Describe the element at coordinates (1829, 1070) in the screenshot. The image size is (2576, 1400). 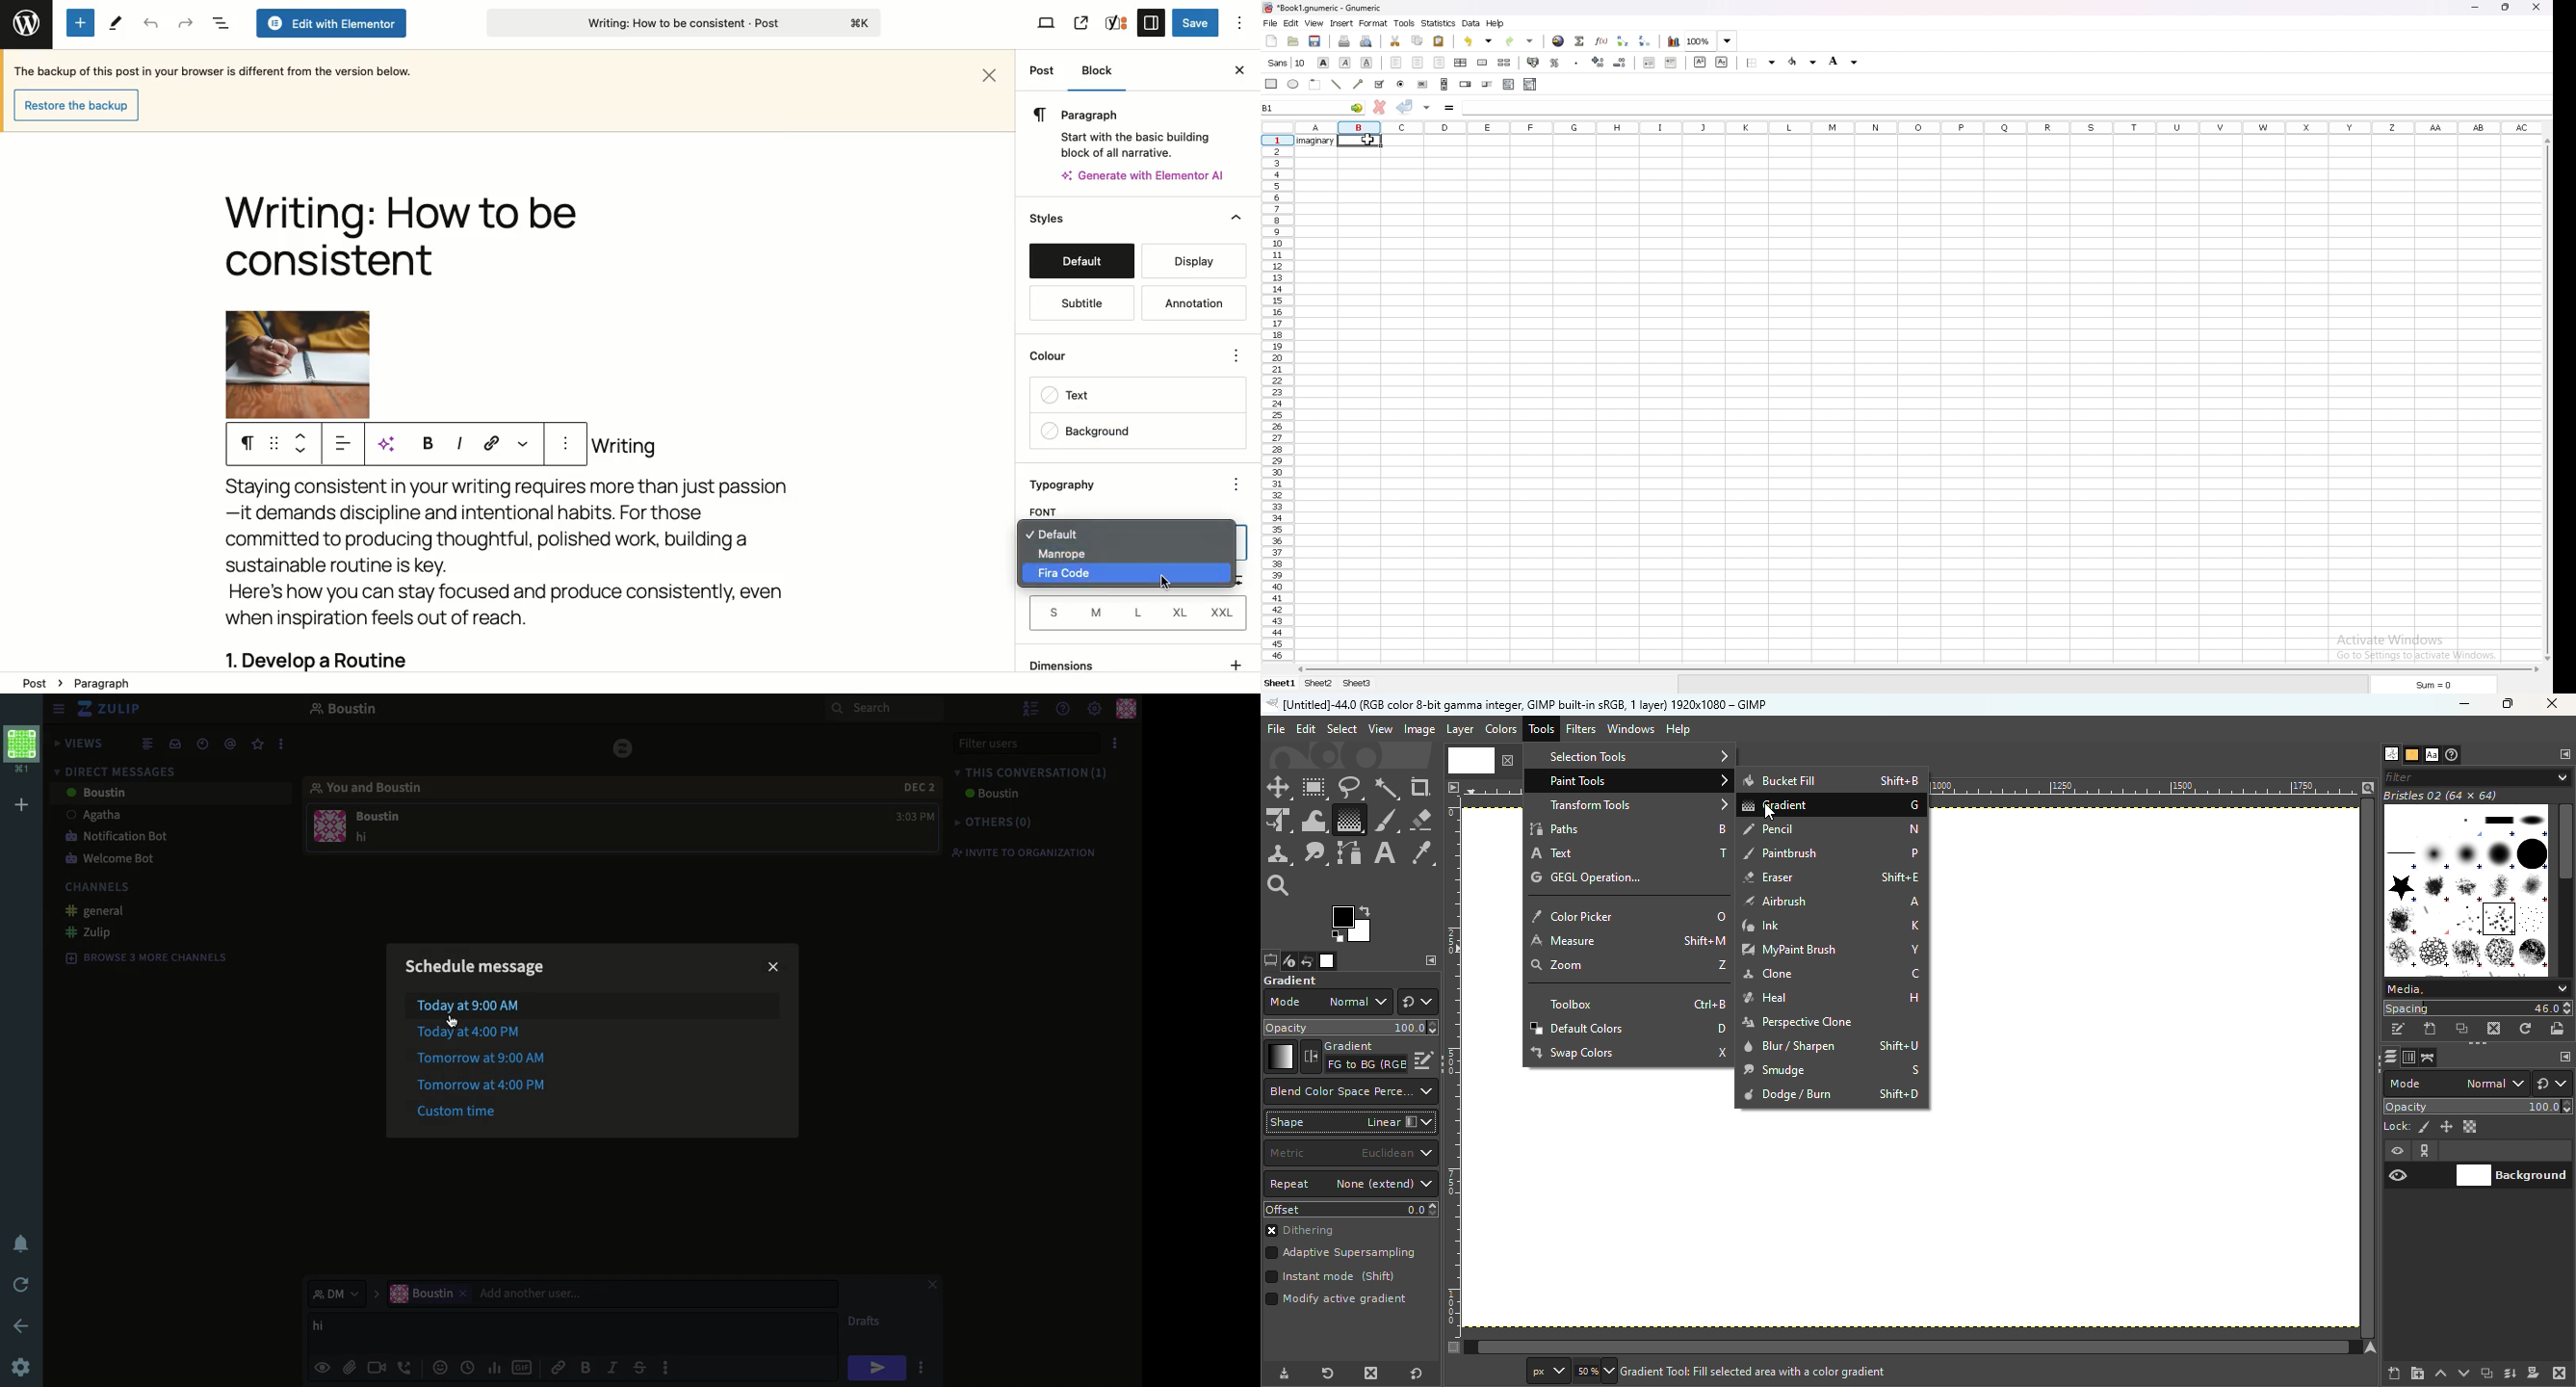
I see `Smudge` at that location.